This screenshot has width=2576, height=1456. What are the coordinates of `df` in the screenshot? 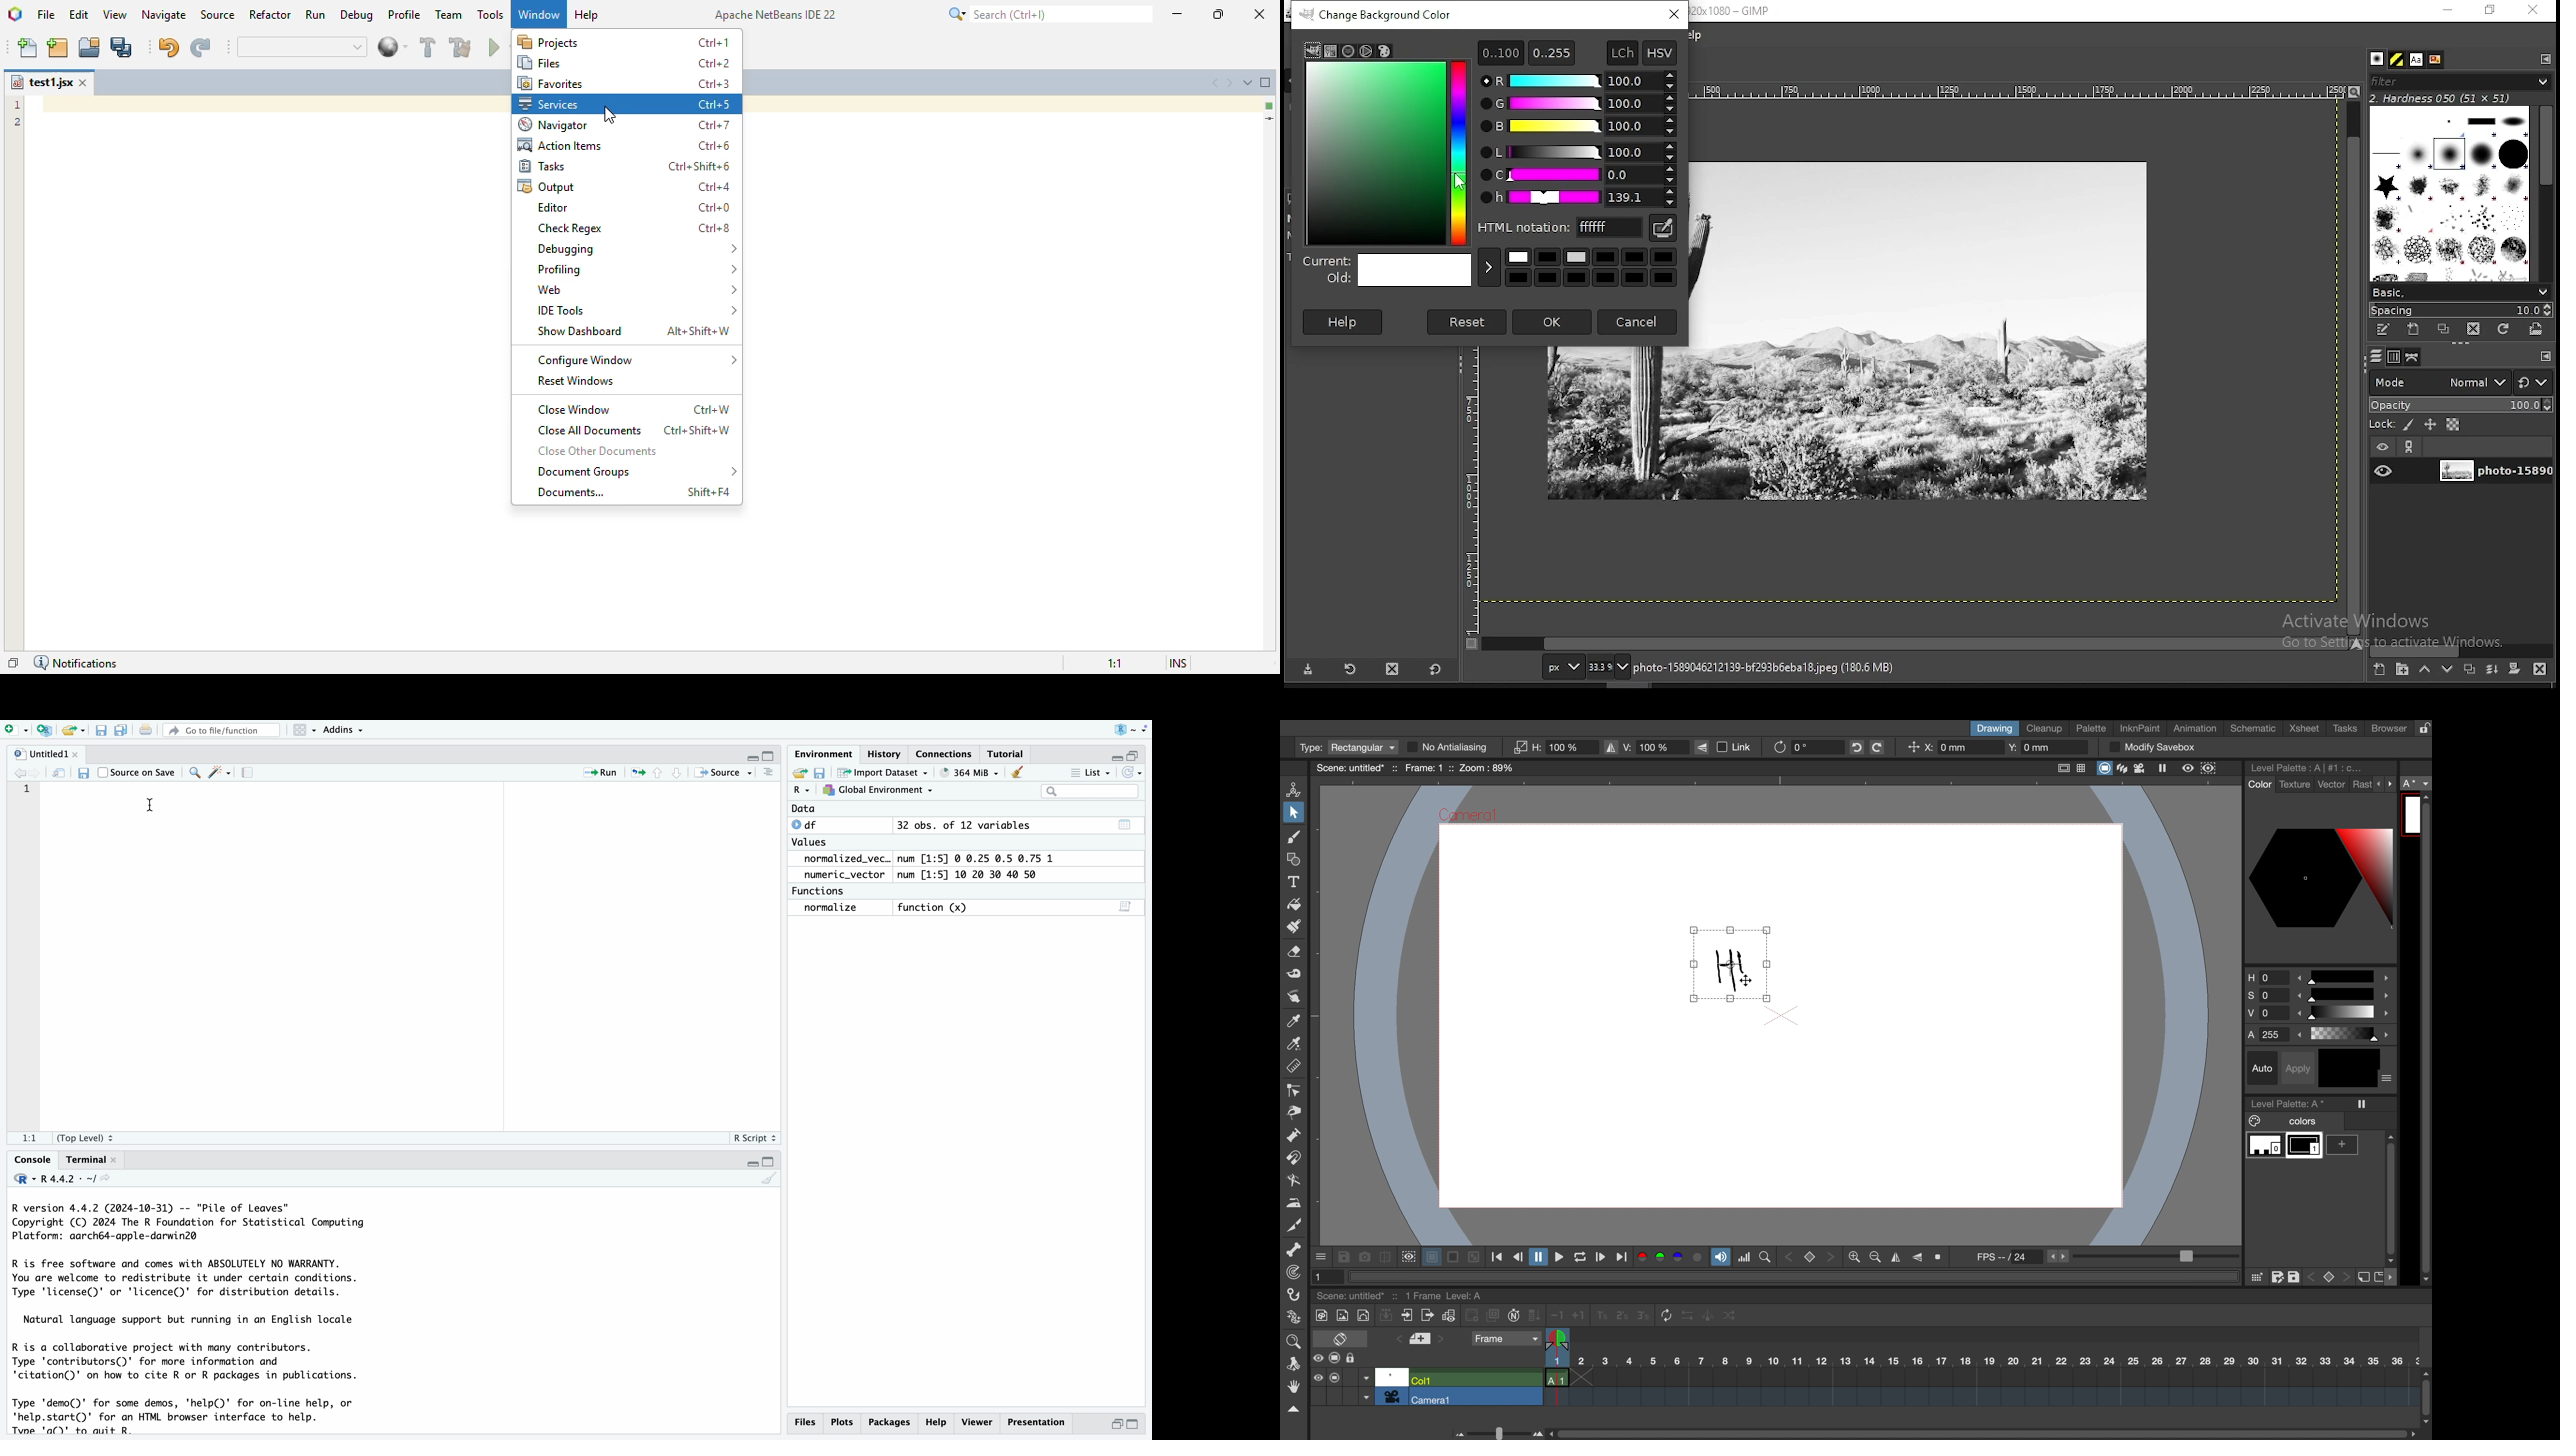 It's located at (808, 824).